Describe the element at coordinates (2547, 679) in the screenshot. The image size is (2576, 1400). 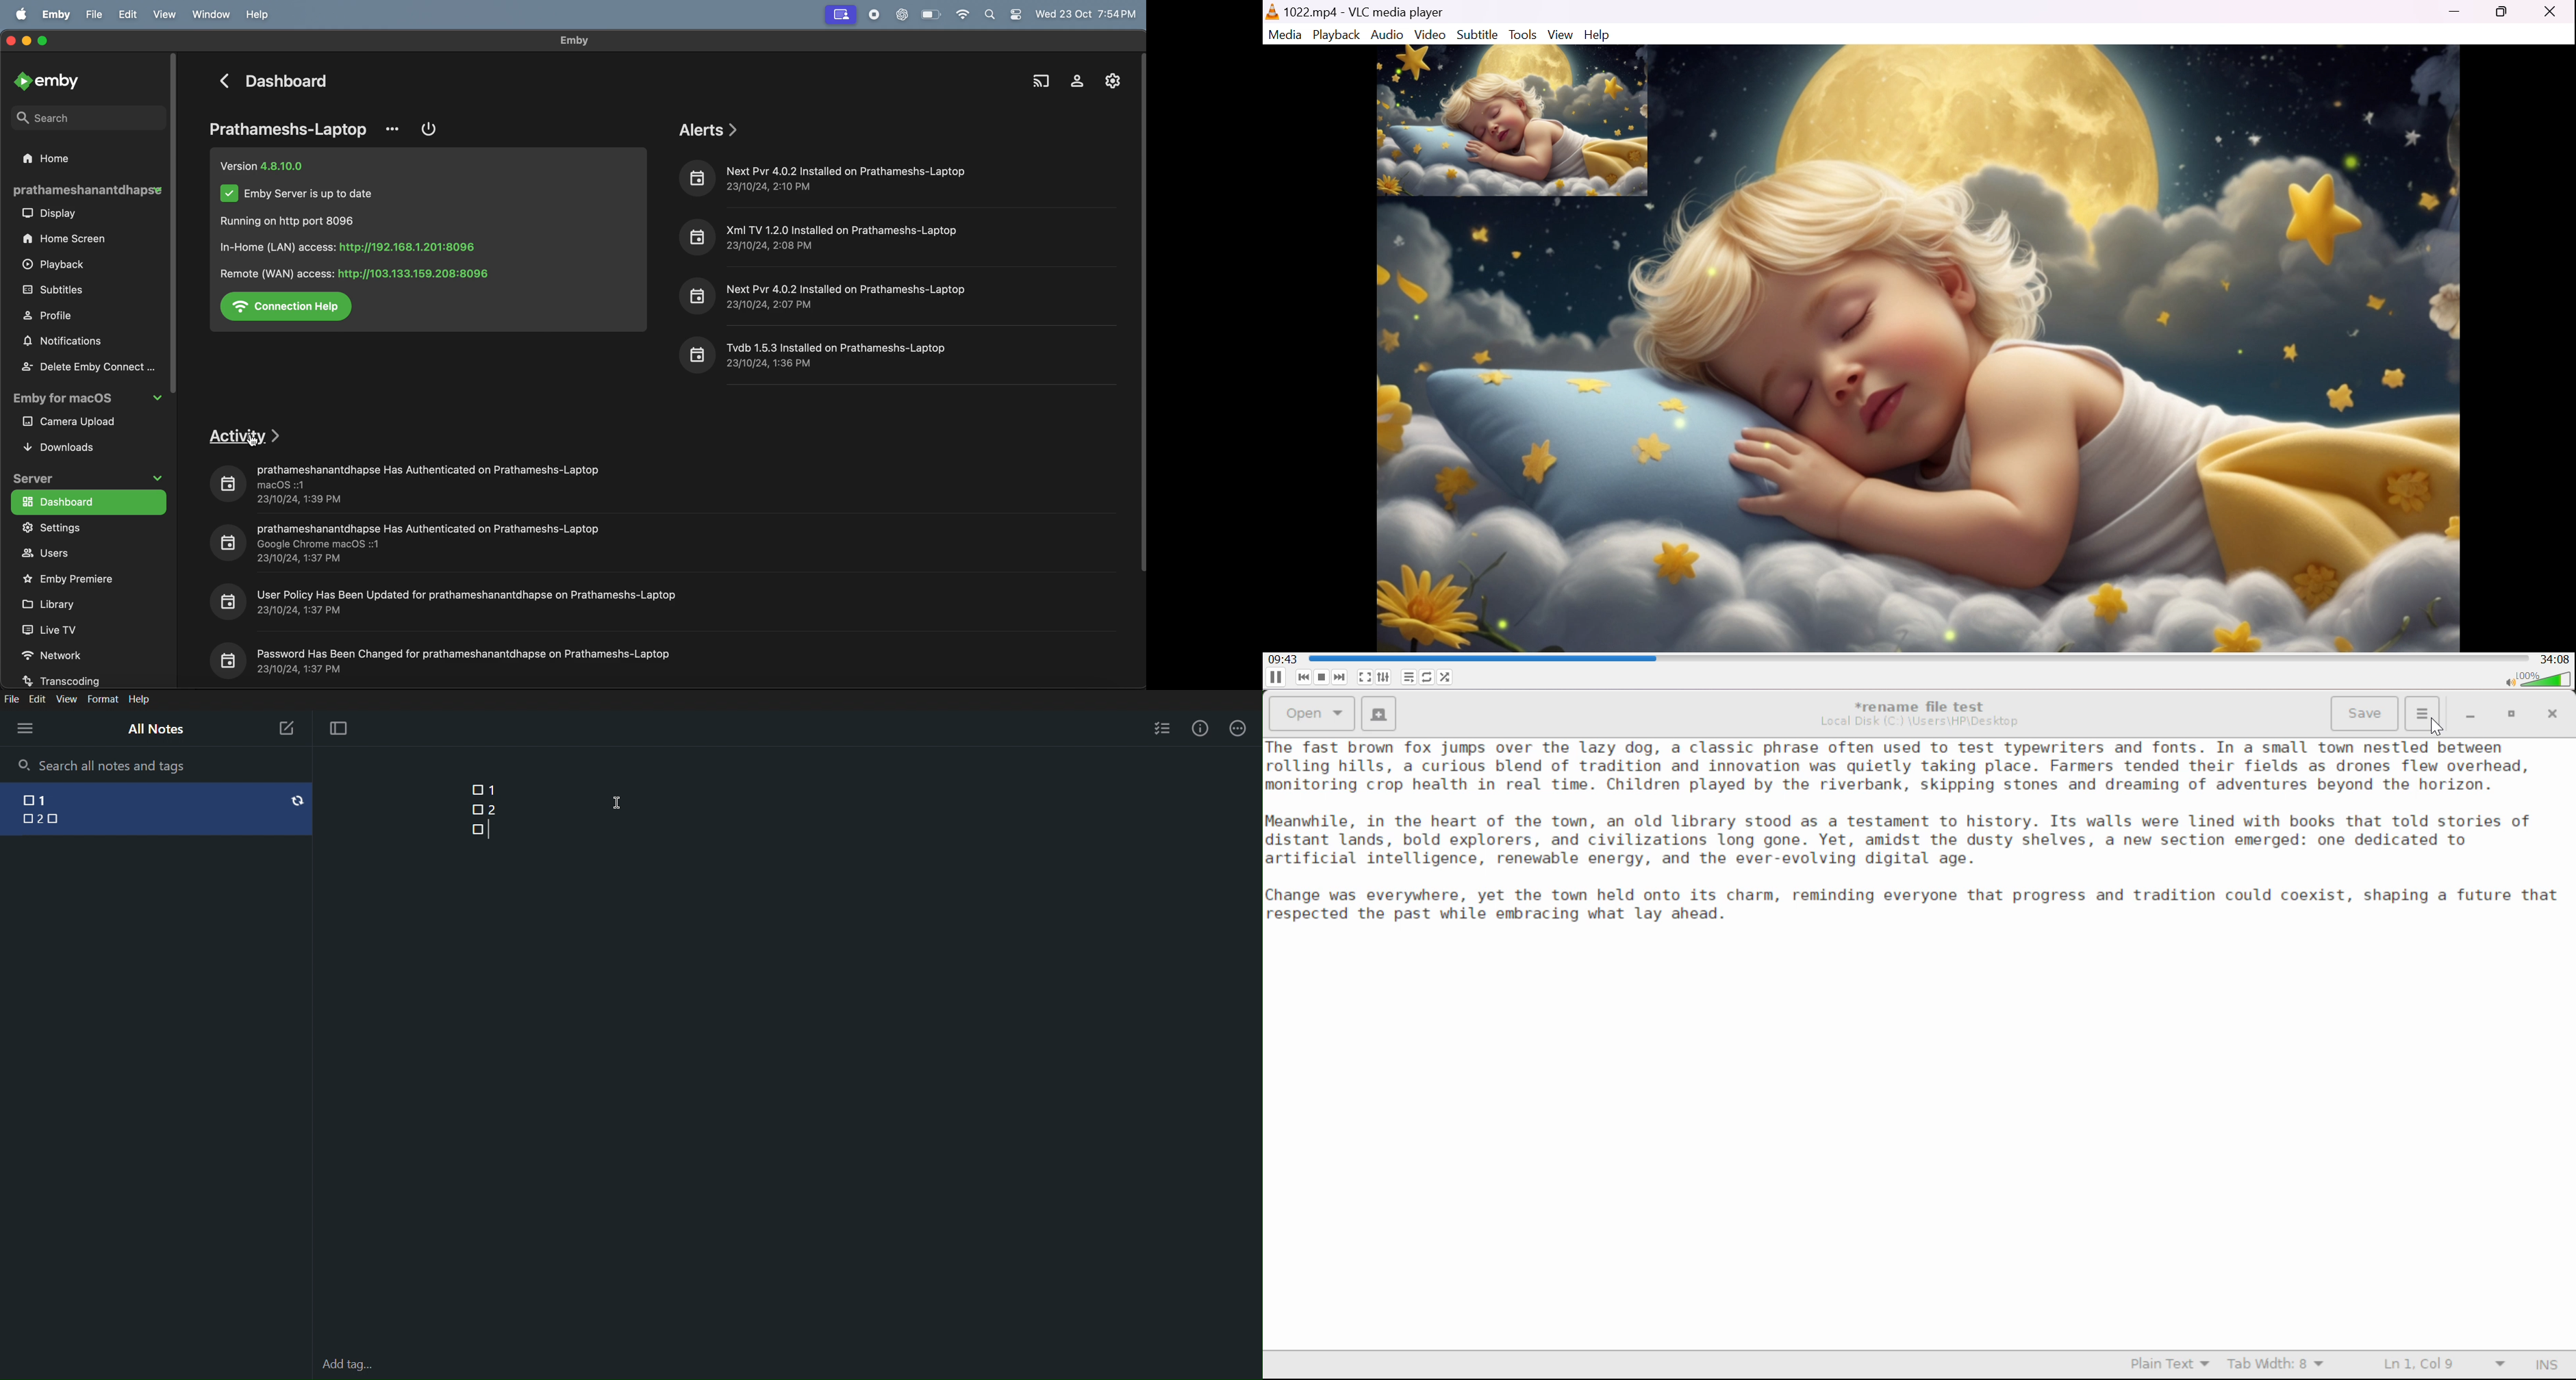
I see `Volume` at that location.